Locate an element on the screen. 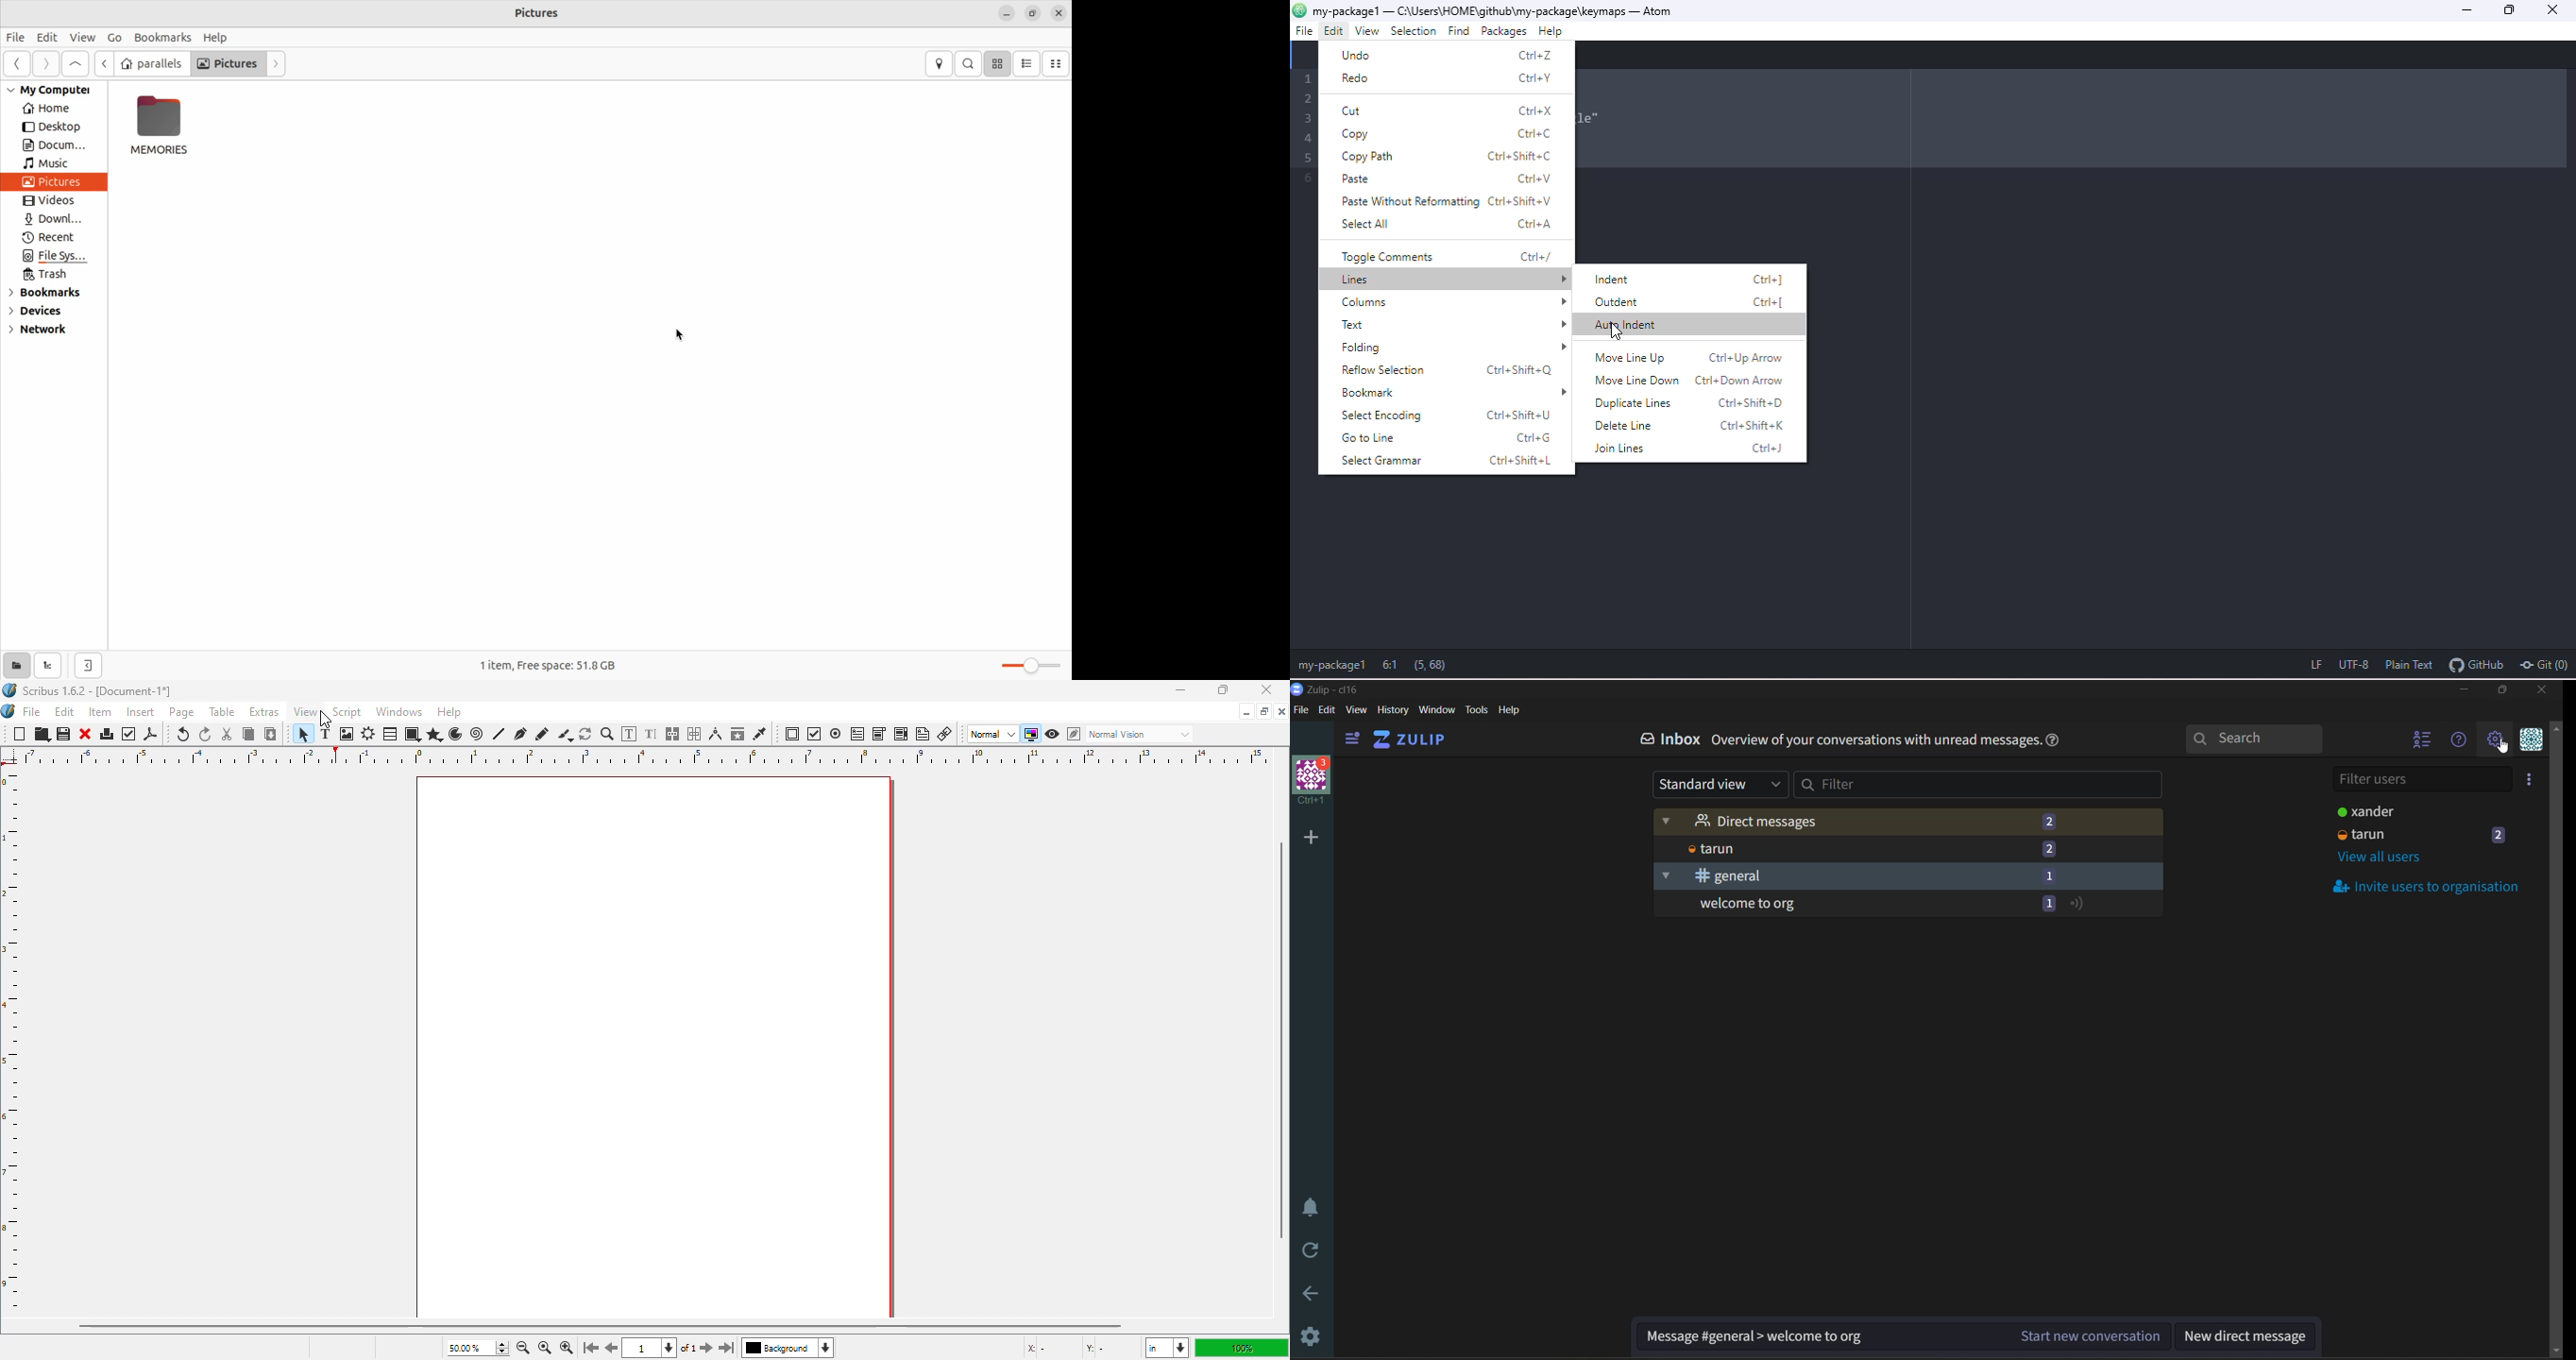  edit contents in frame is located at coordinates (630, 733).